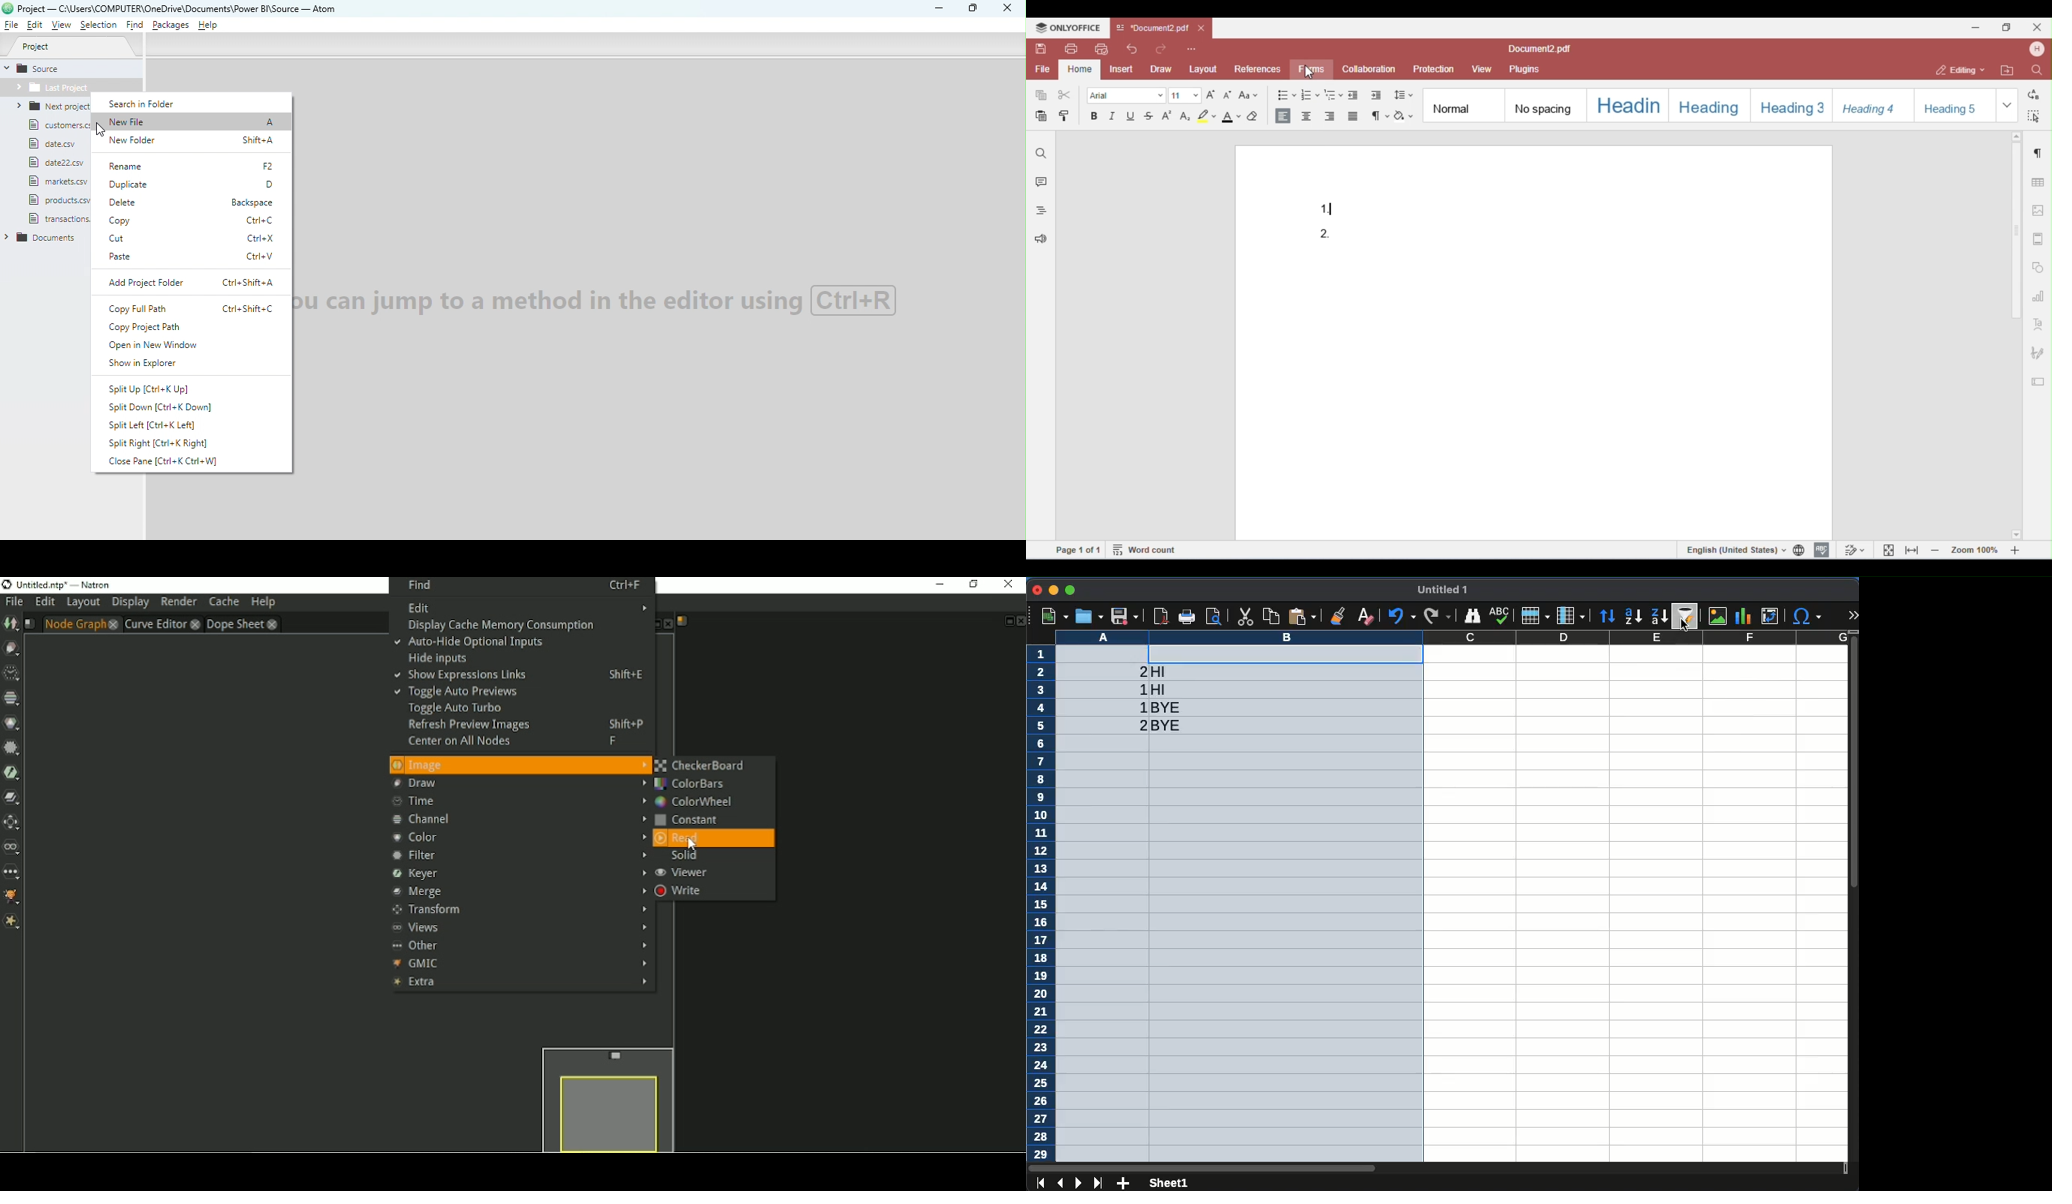 The image size is (2072, 1204). I want to click on special characters, so click(1806, 616).